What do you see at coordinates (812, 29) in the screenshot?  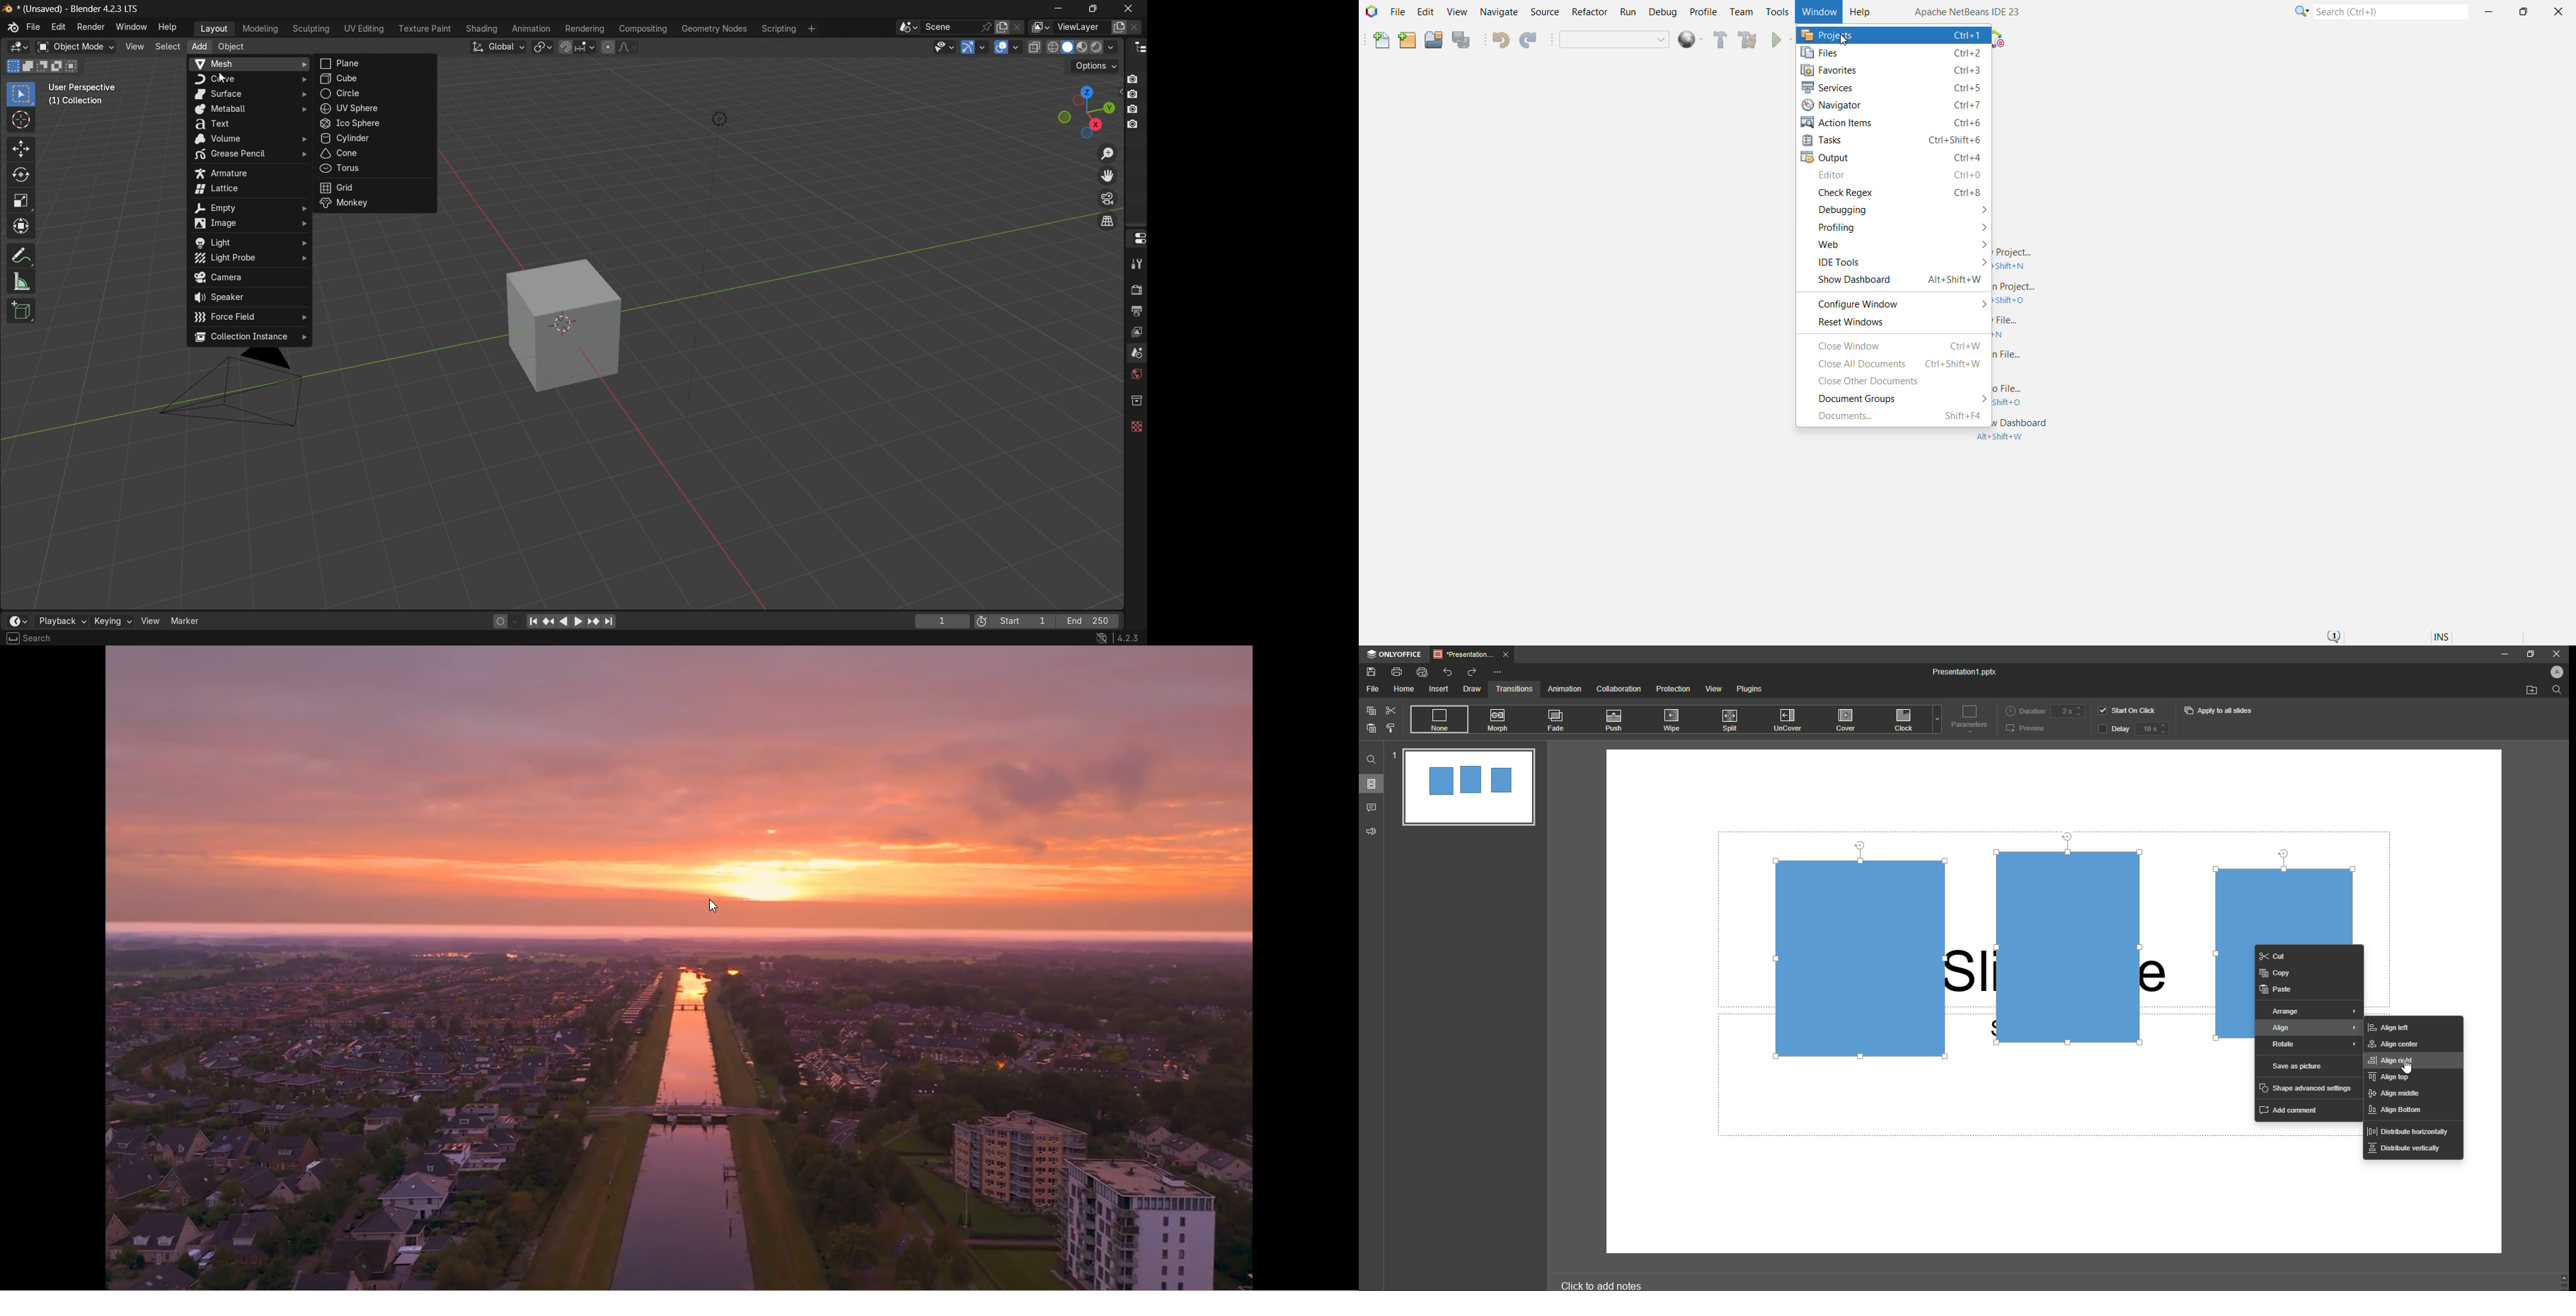 I see `add workplace` at bounding box center [812, 29].